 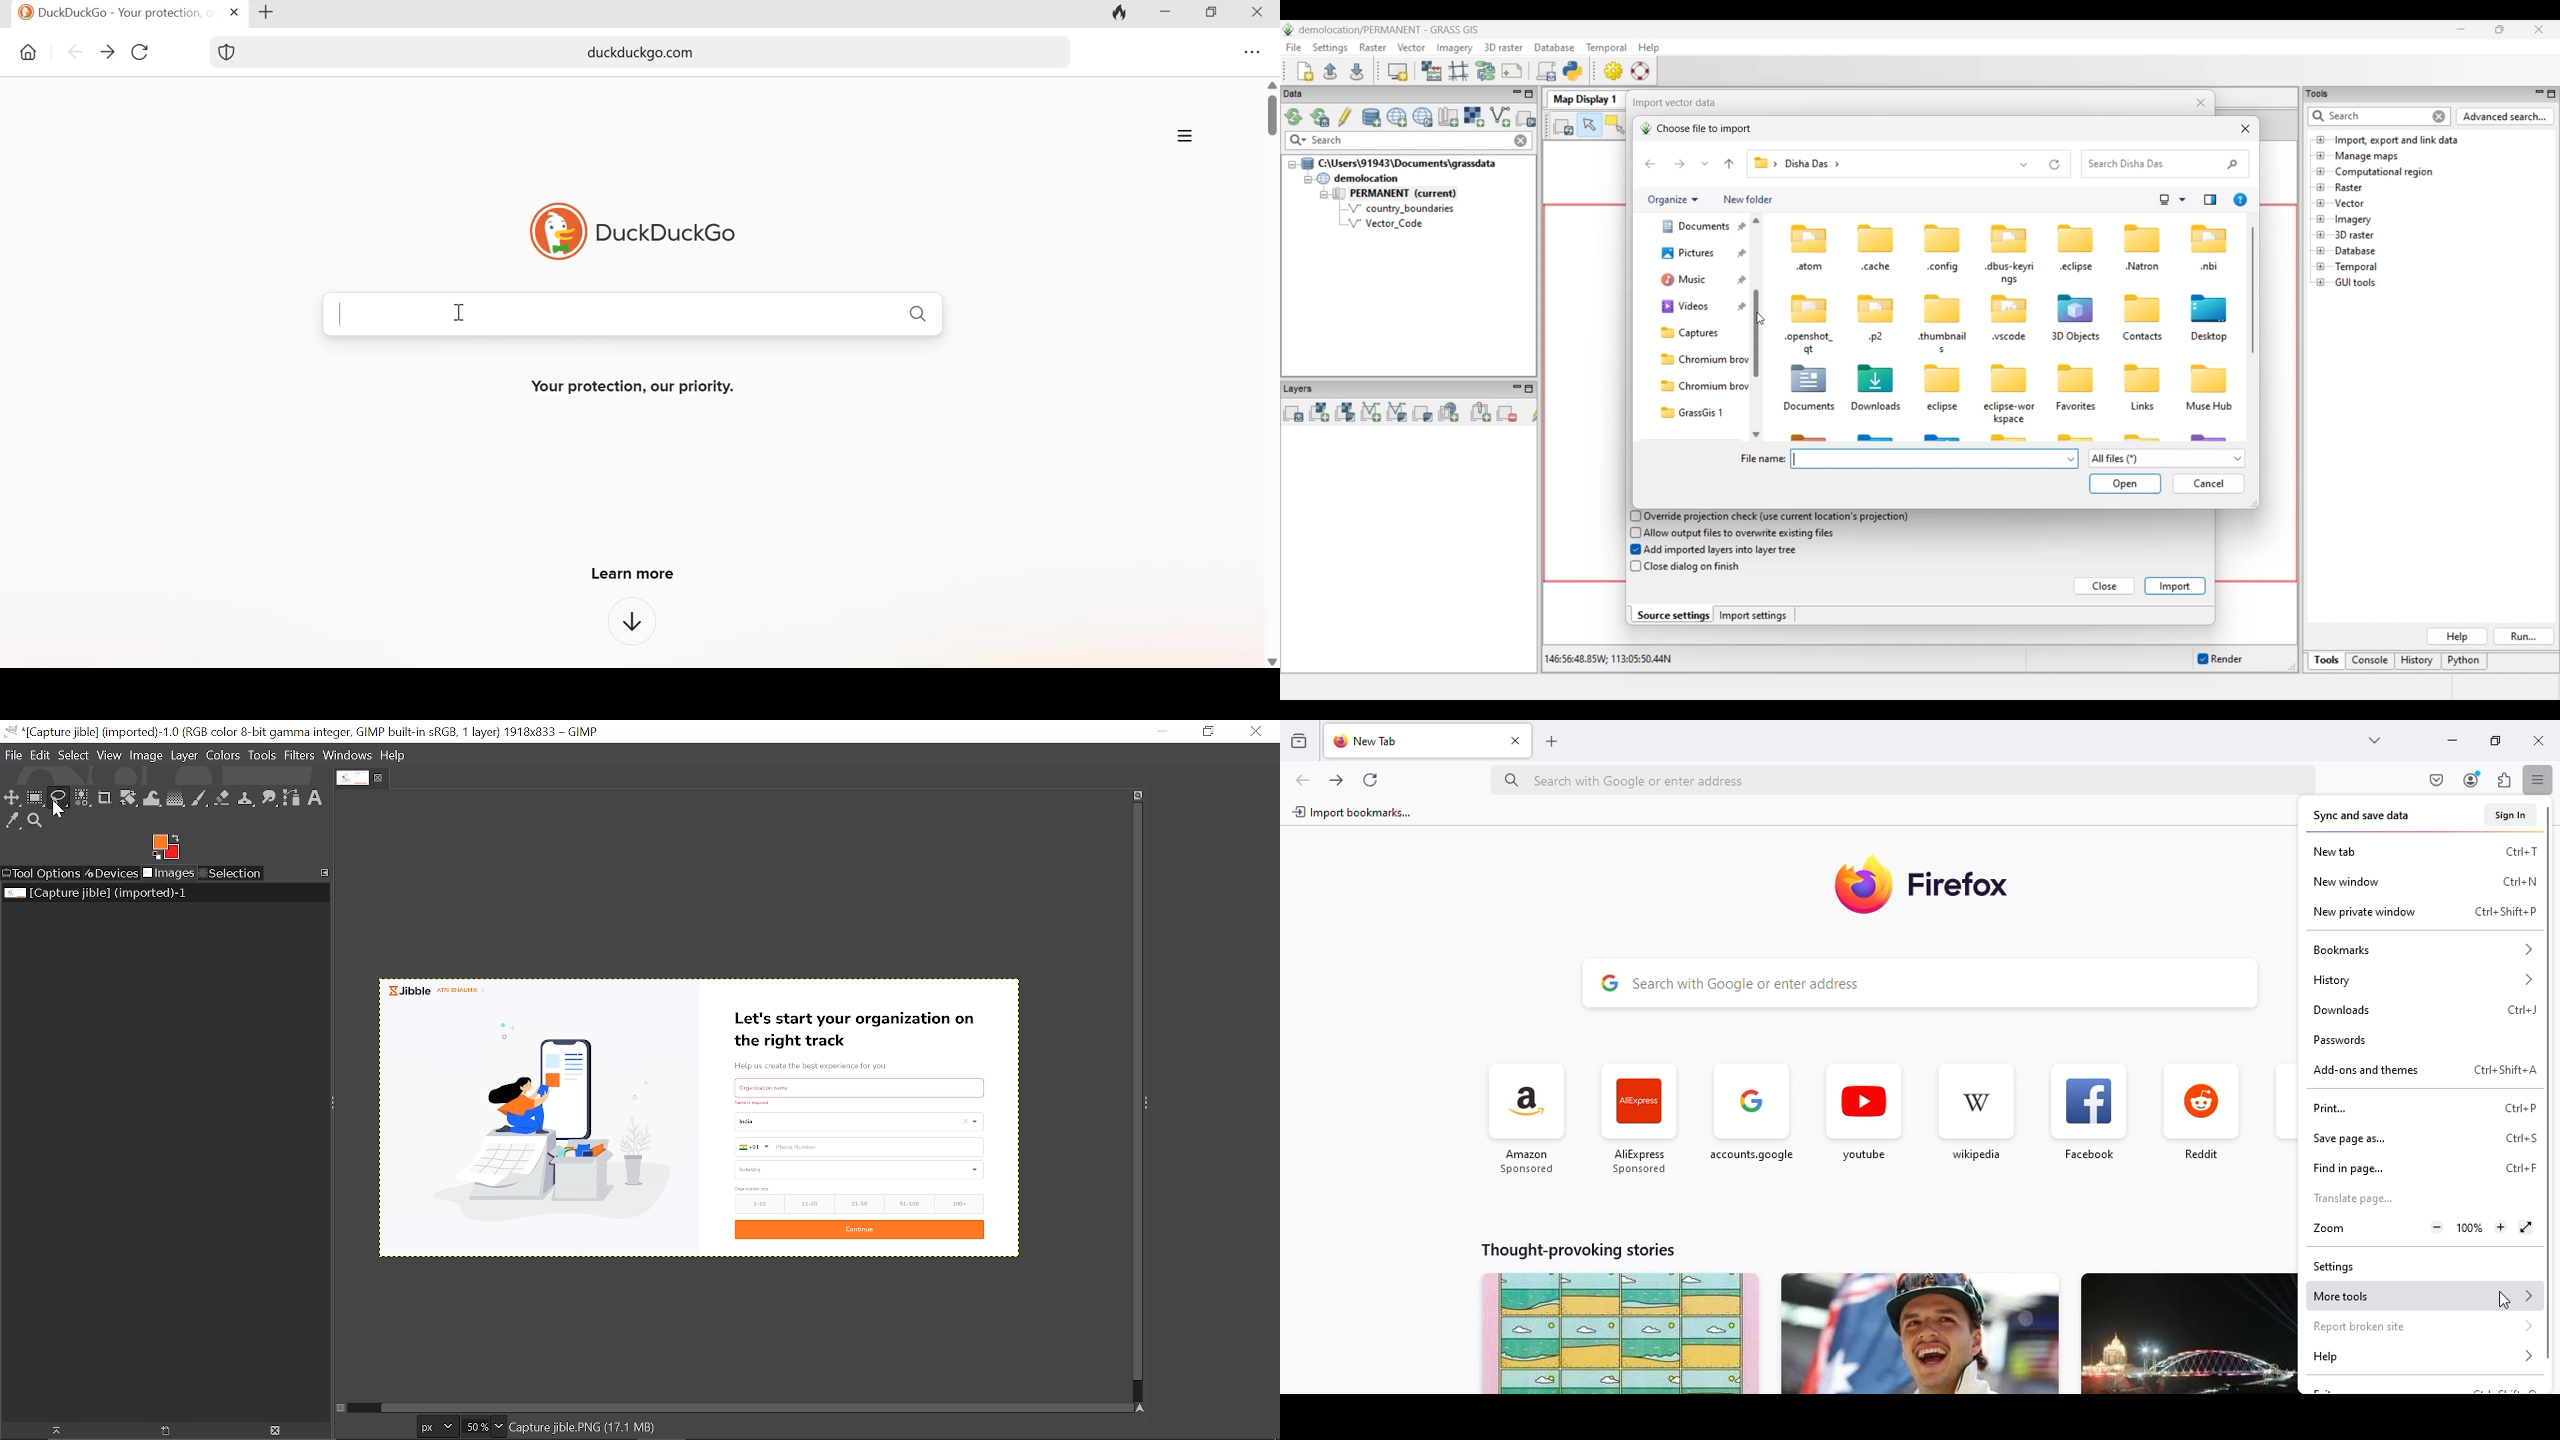 What do you see at coordinates (1293, 413) in the screenshot?
I see `Add multiple vector or raster map layers` at bounding box center [1293, 413].